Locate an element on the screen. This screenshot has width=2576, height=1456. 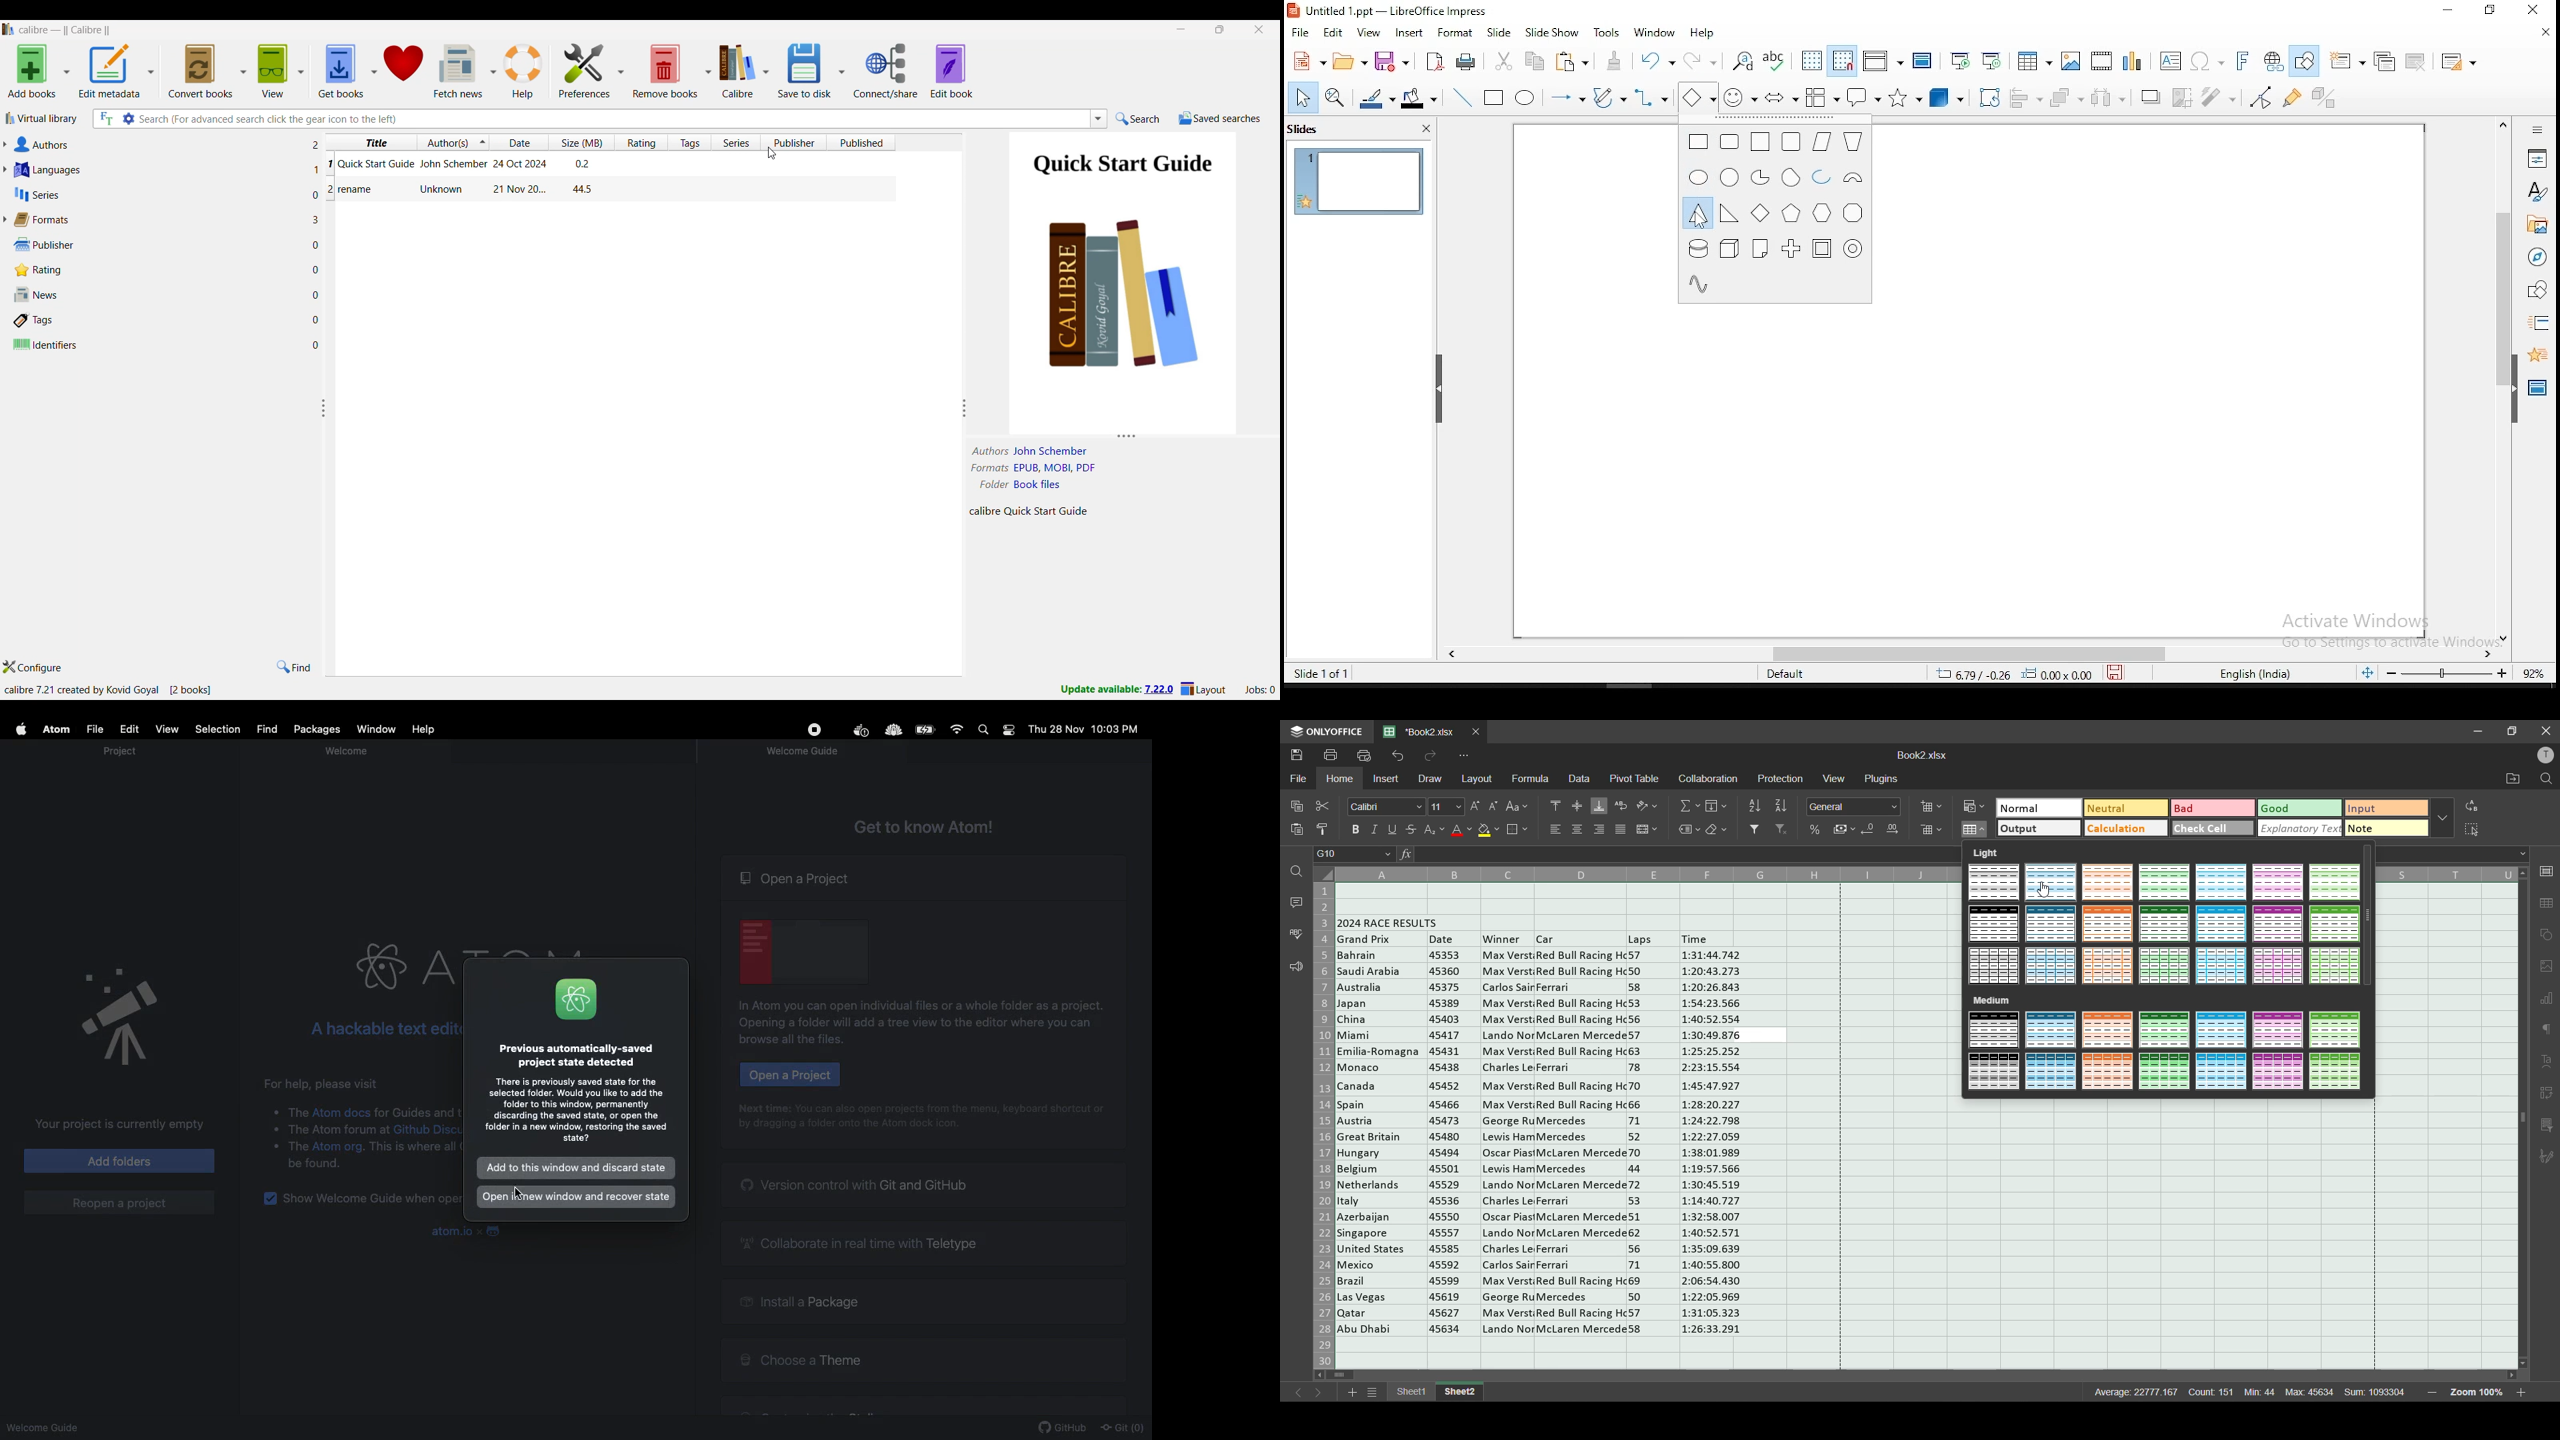
Convert books options is located at coordinates (207, 71).